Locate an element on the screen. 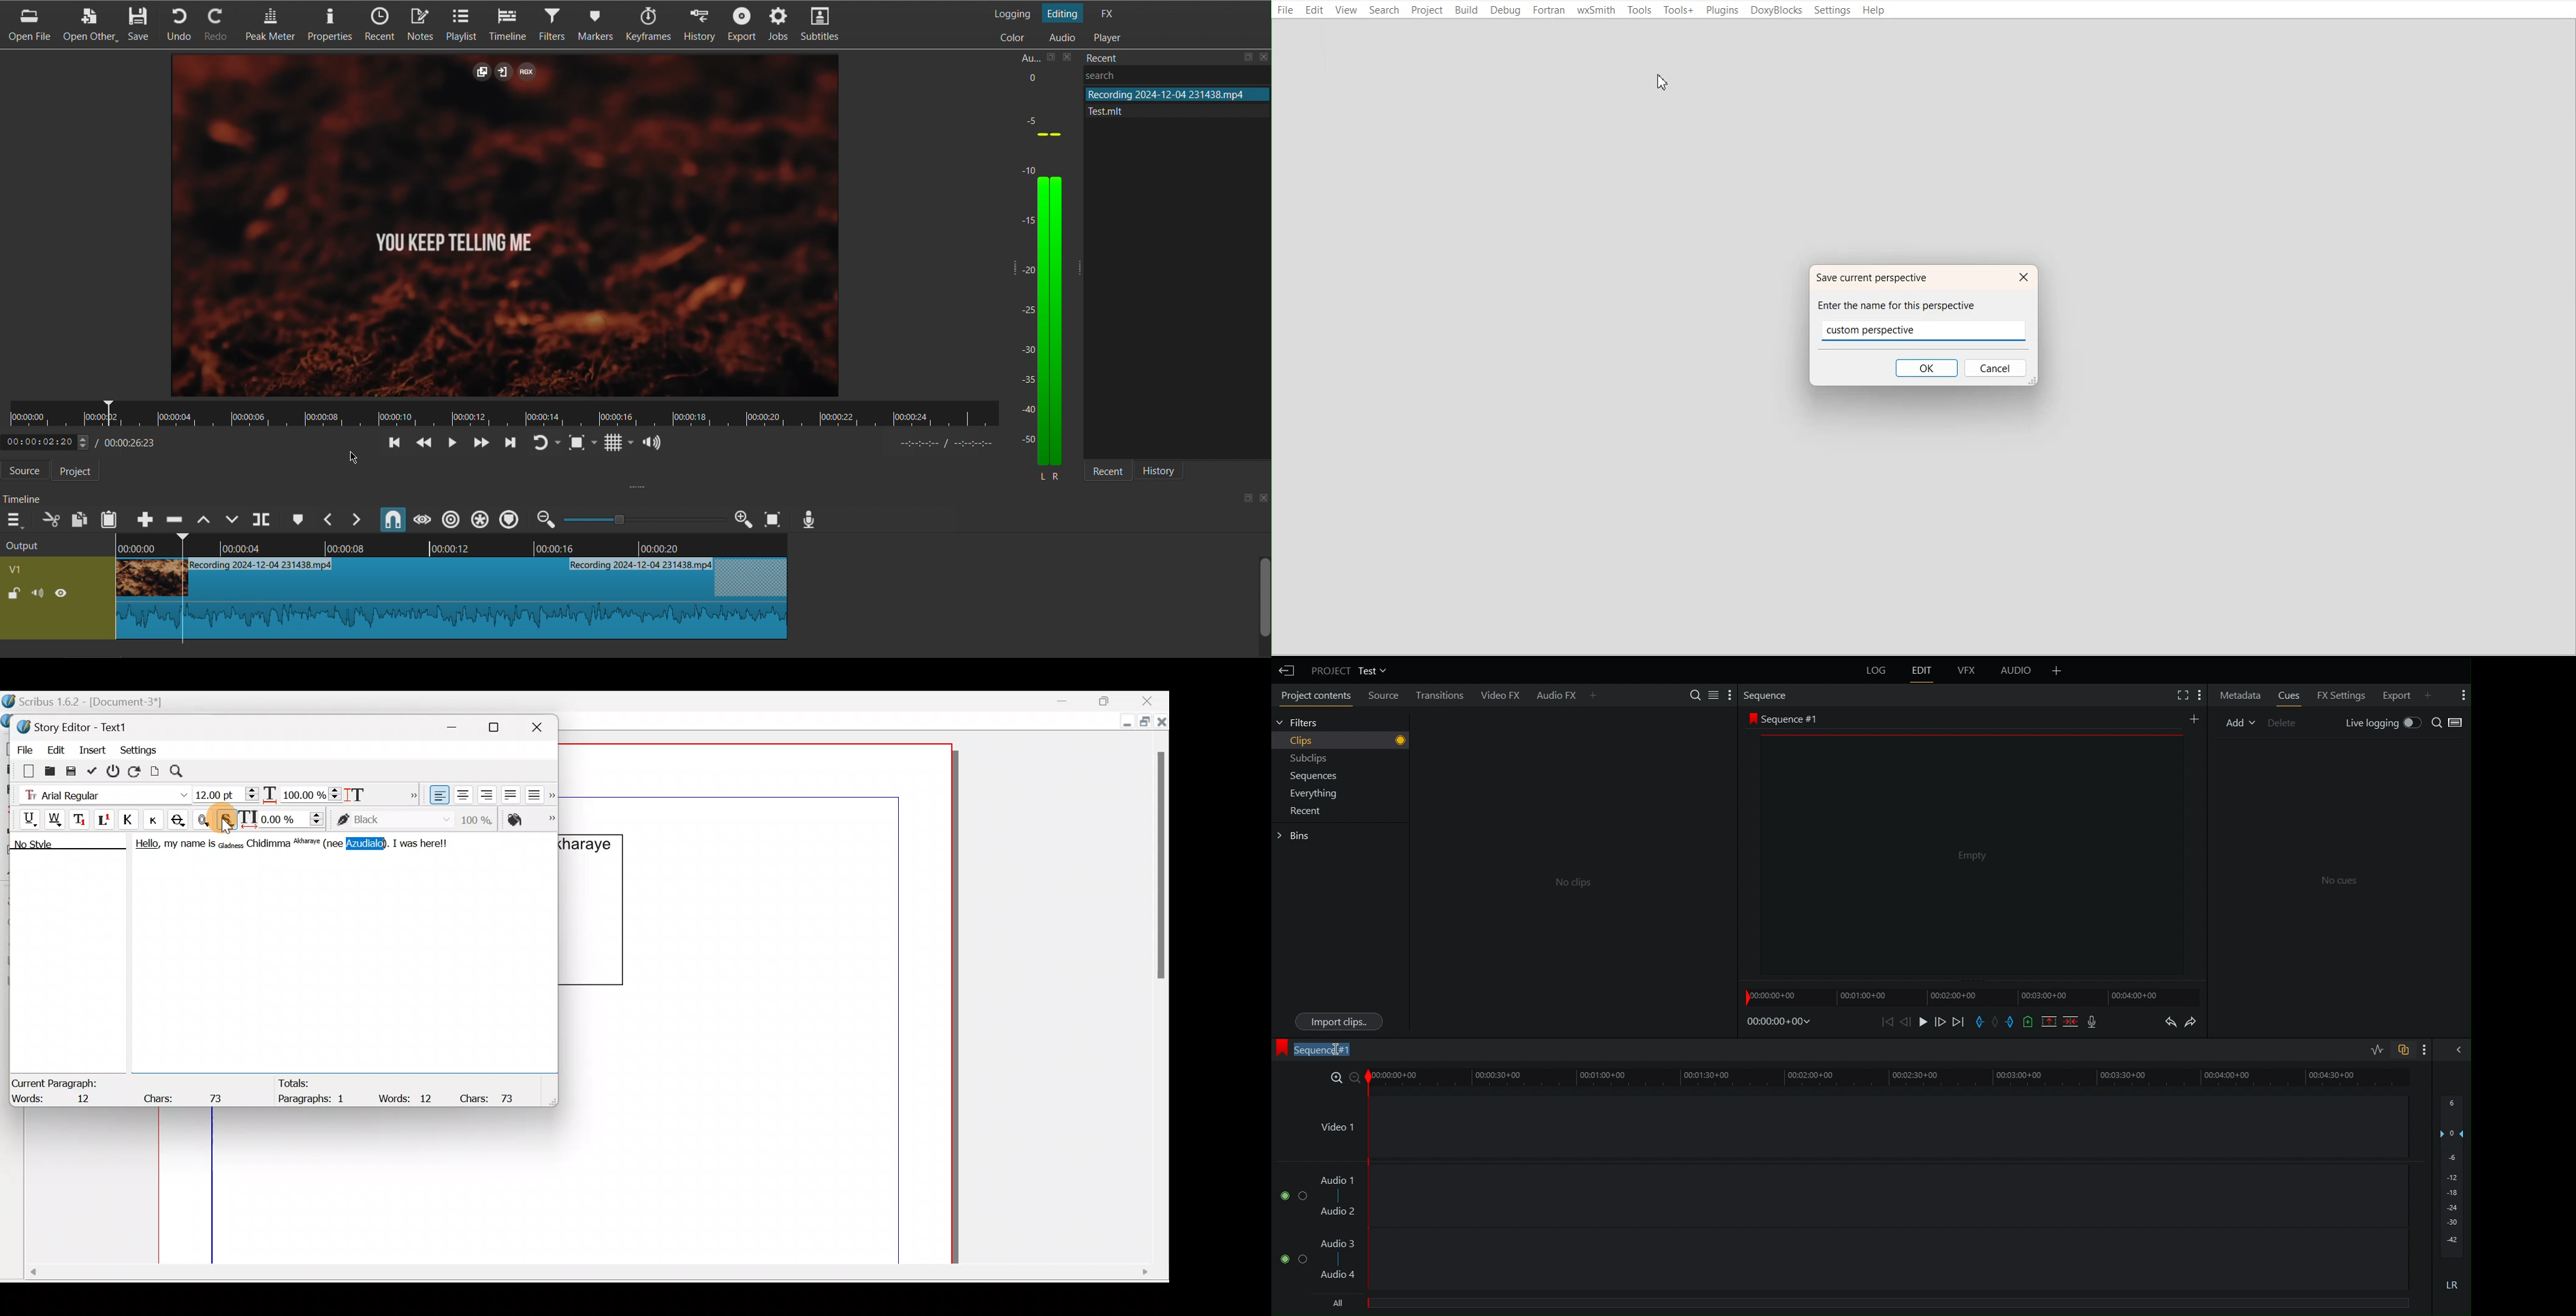 The height and width of the screenshot is (1316, 2576). Scroll bar is located at coordinates (1157, 991).